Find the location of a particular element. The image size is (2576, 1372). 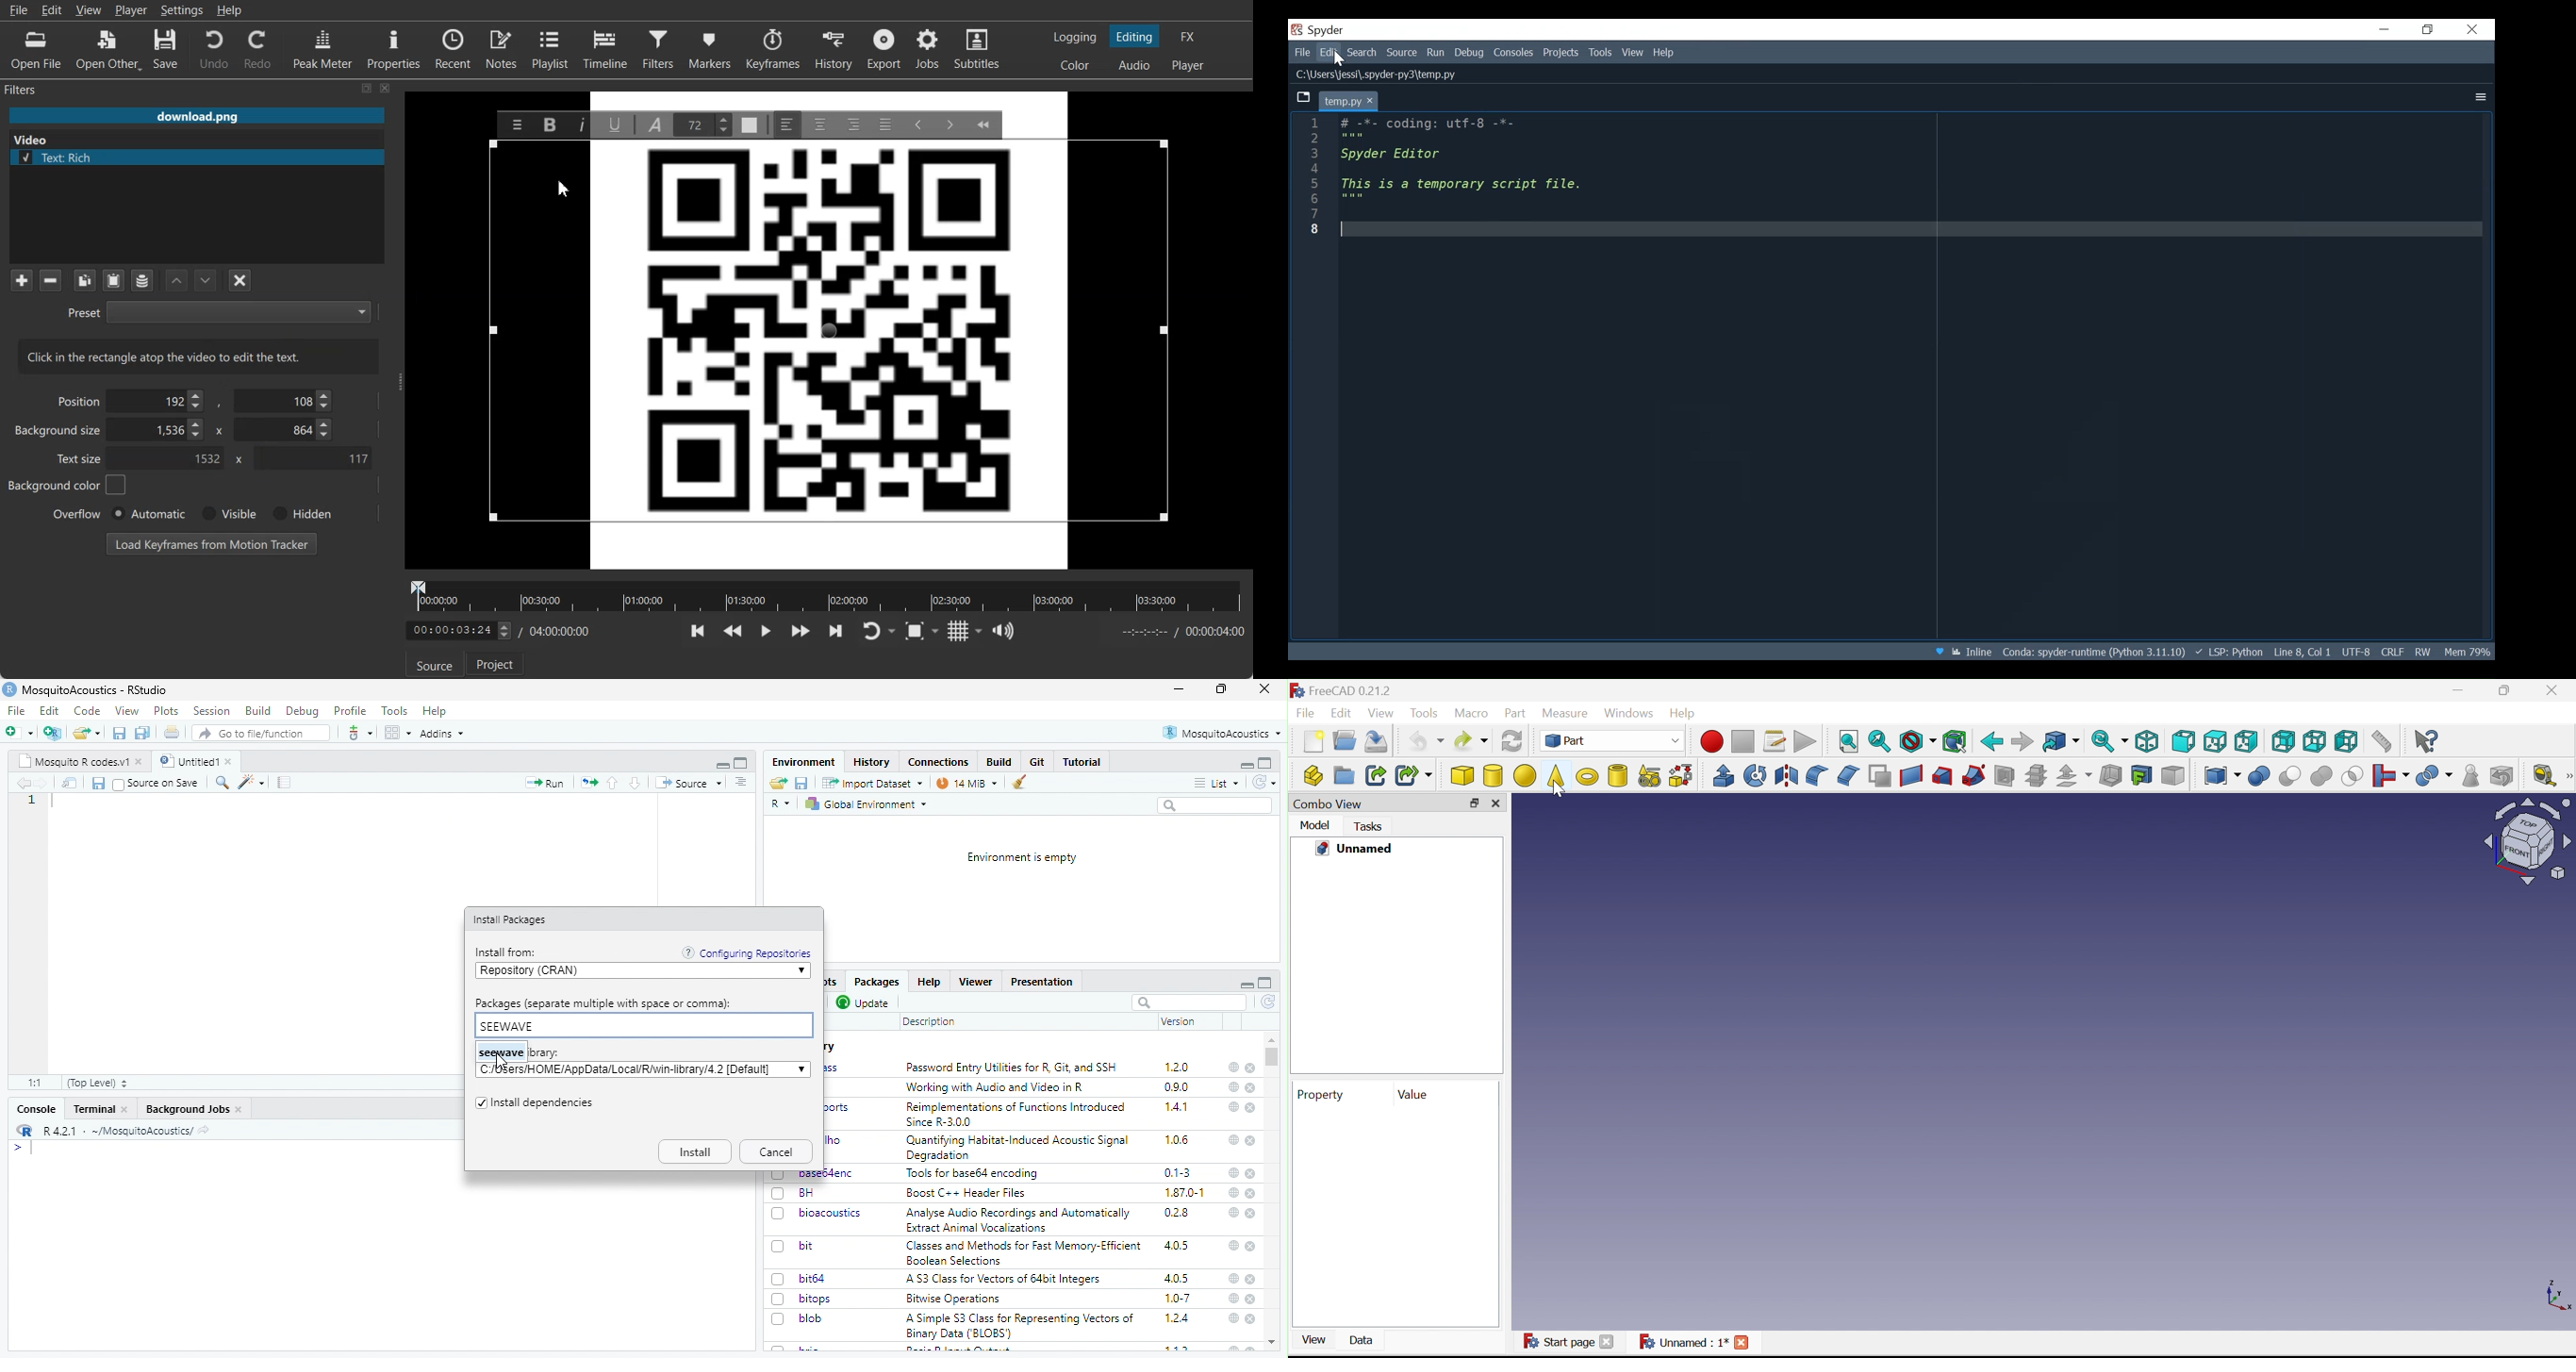

File Permission is located at coordinates (2423, 651).